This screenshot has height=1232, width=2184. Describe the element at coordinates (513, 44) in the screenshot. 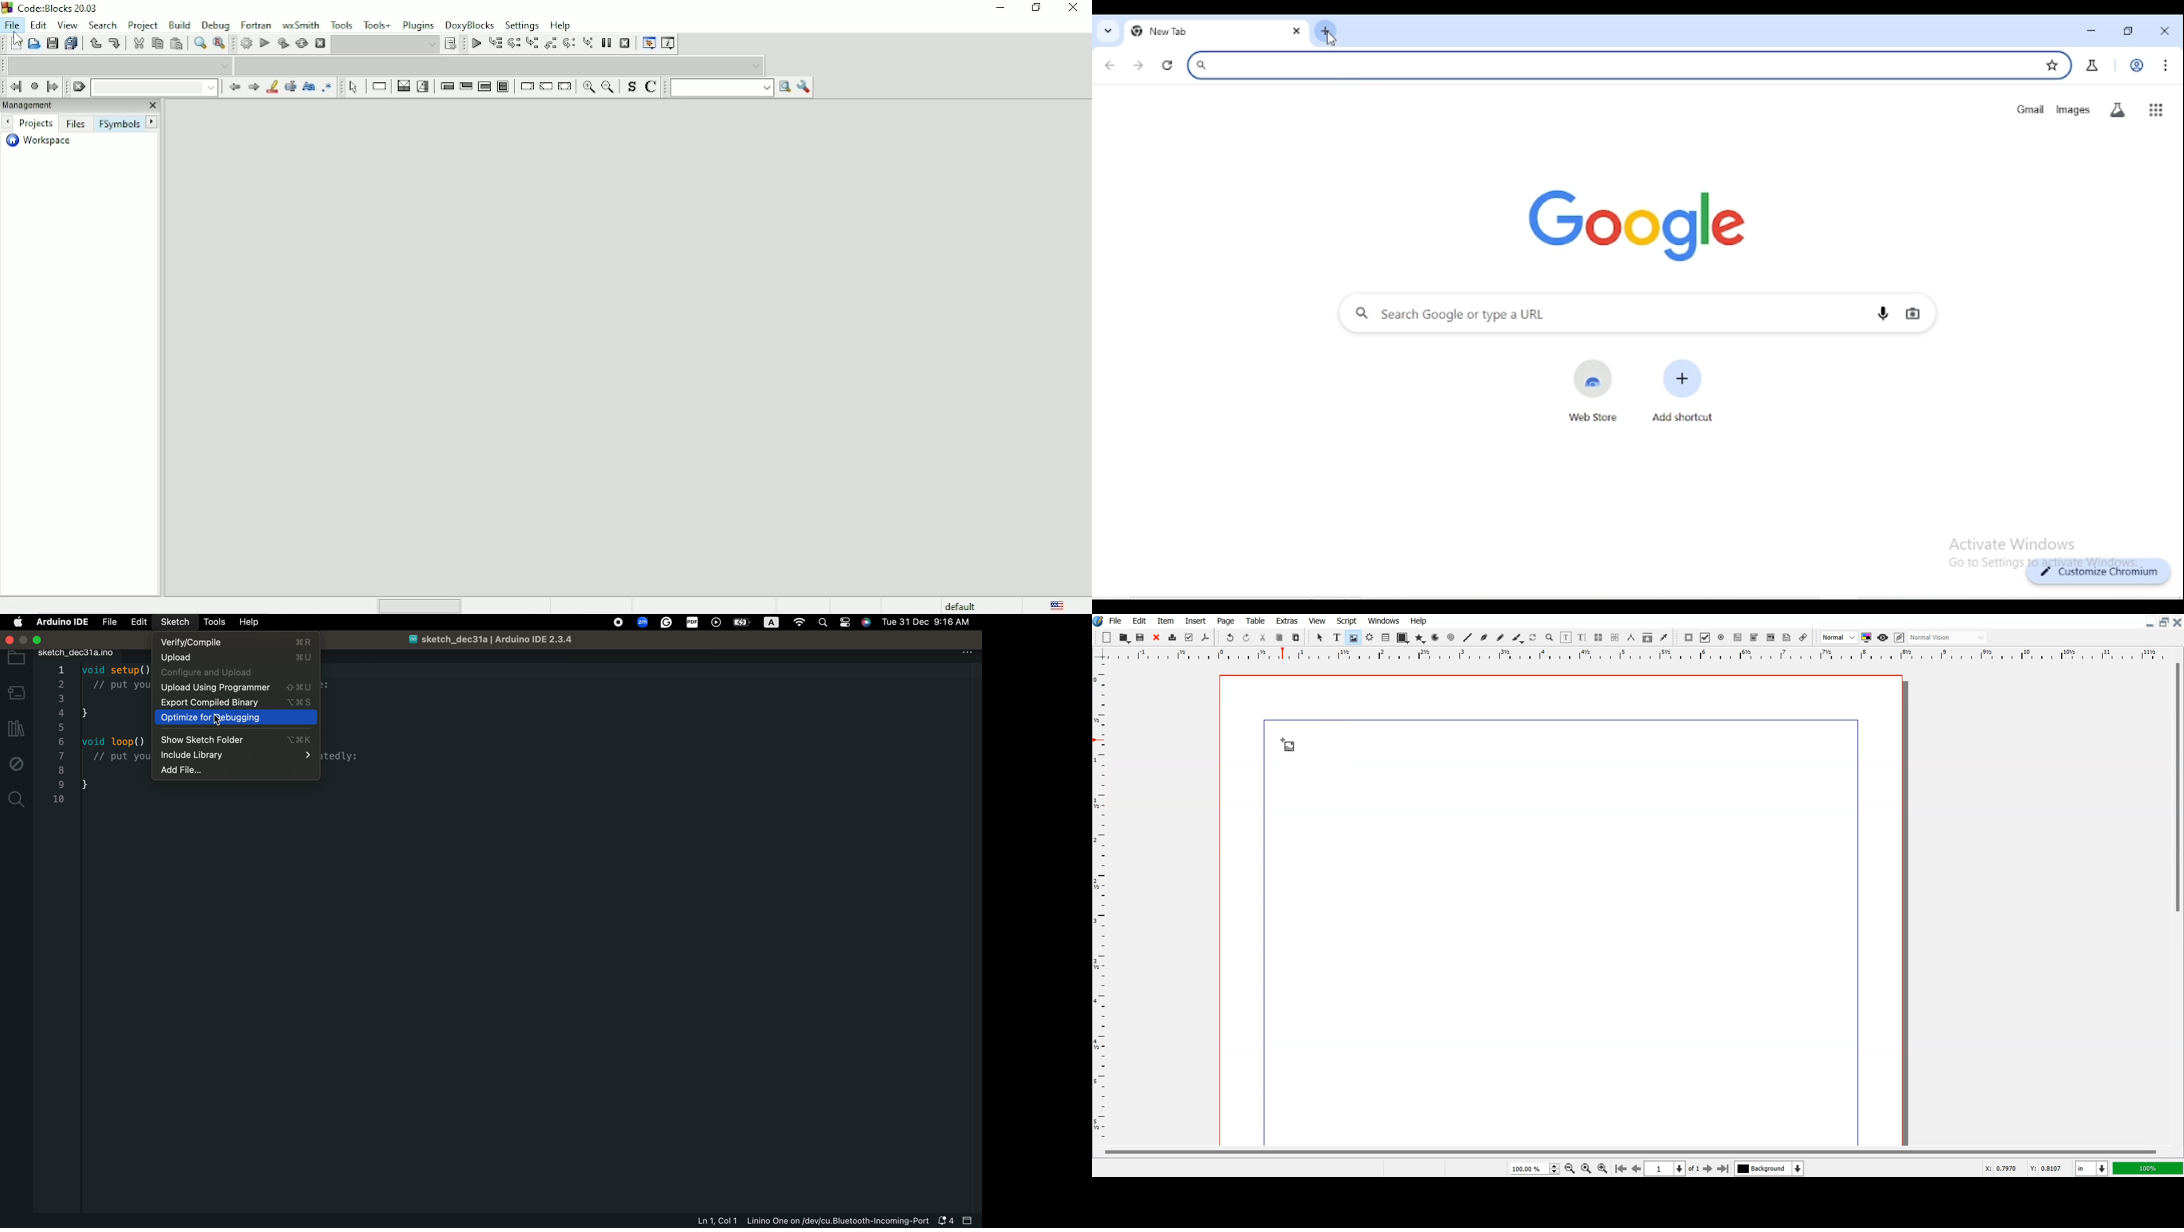

I see `Next line` at that location.